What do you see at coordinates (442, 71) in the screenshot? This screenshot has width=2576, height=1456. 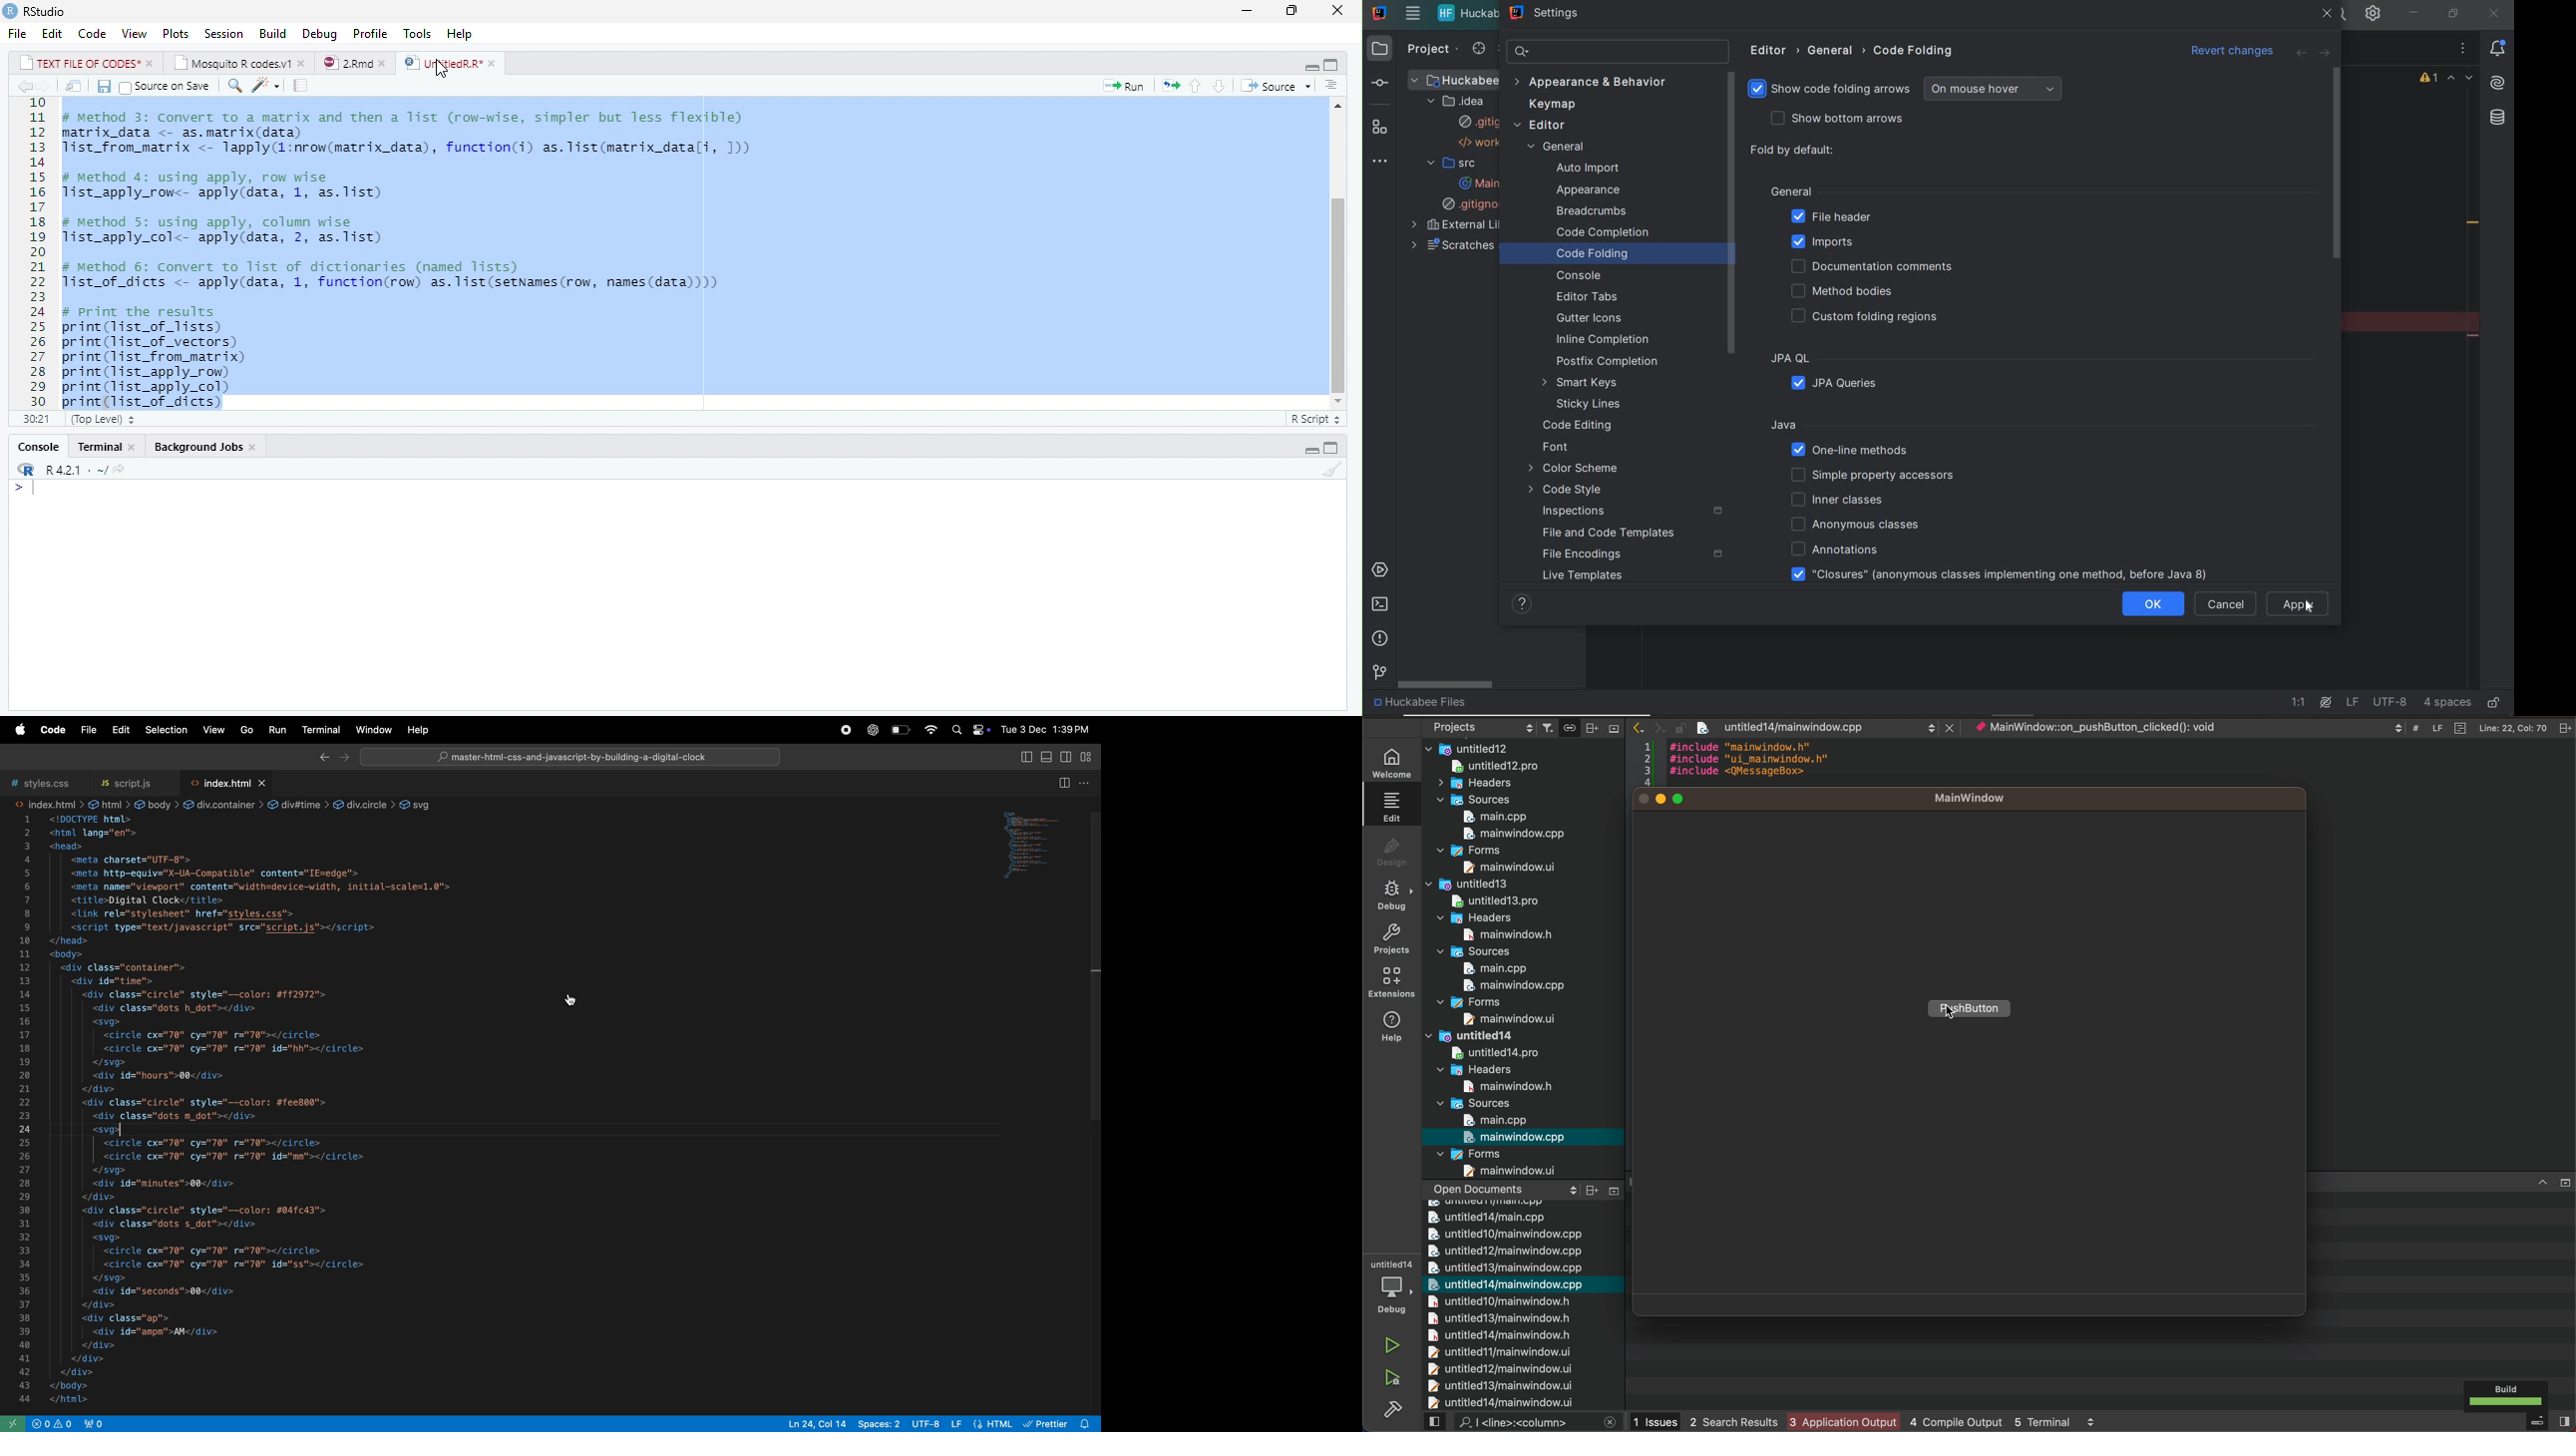 I see `cursor` at bounding box center [442, 71].